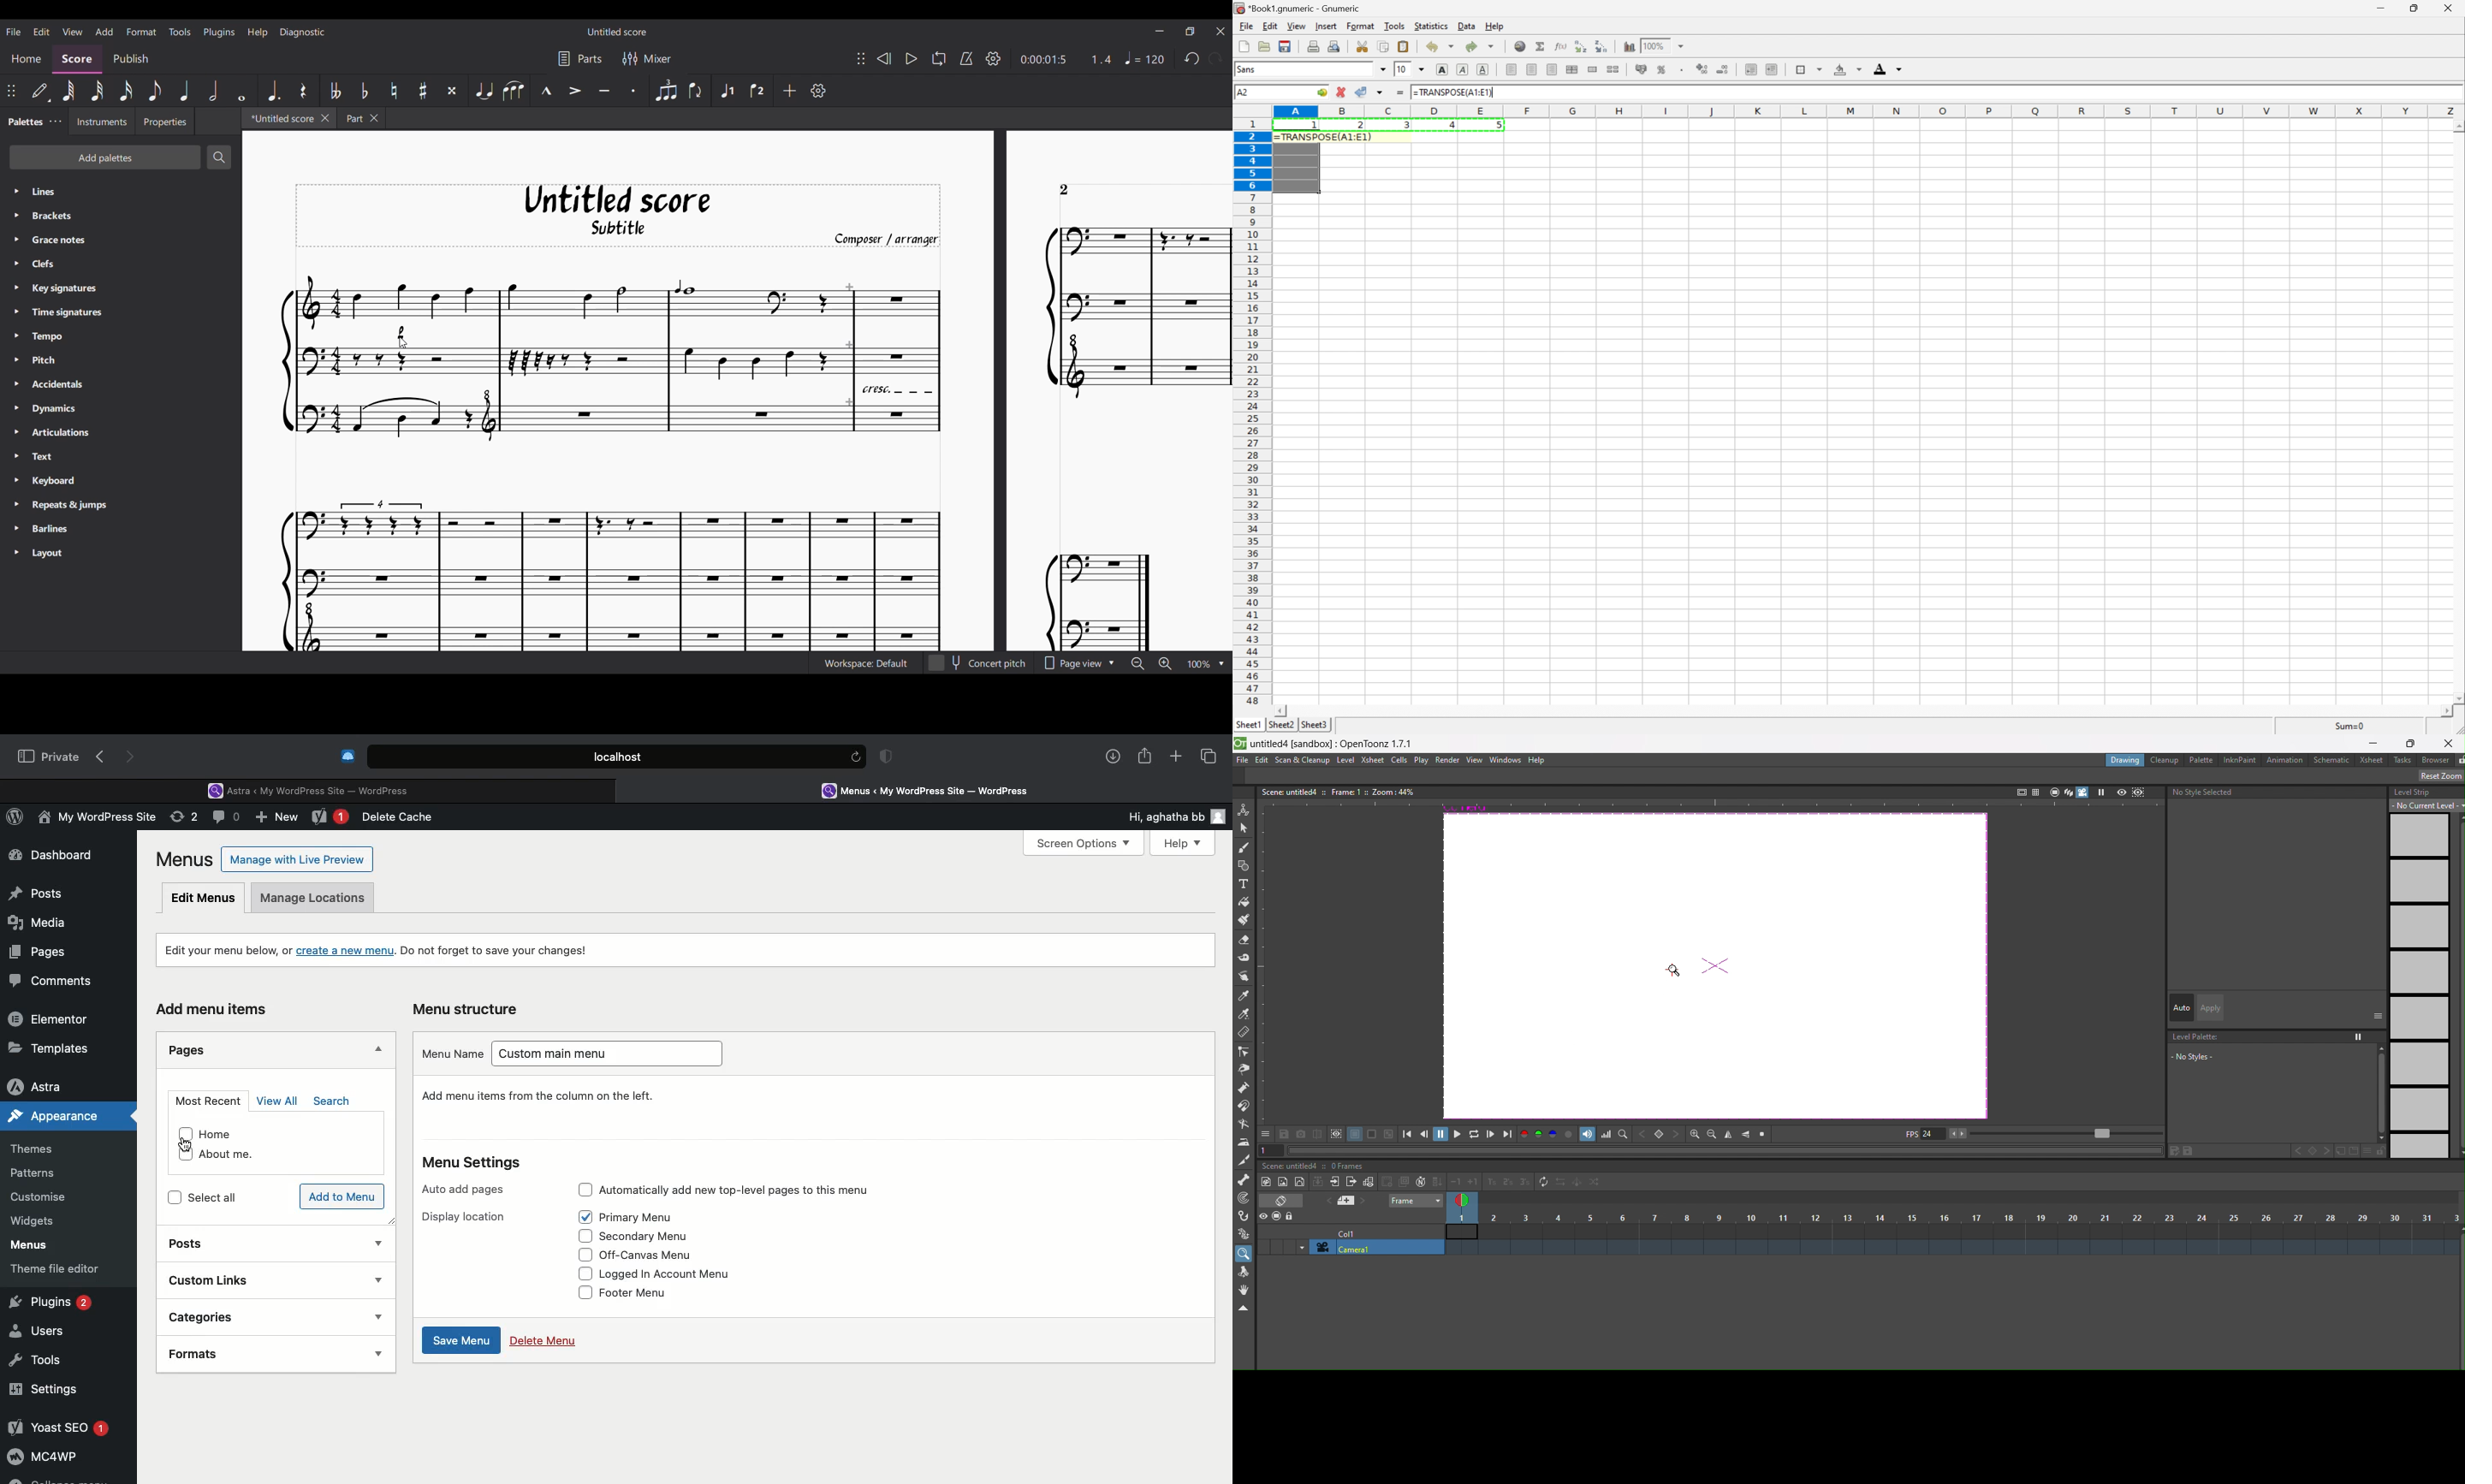 The width and height of the screenshot is (2492, 1484). Describe the element at coordinates (634, 90) in the screenshot. I see `Staccato` at that location.